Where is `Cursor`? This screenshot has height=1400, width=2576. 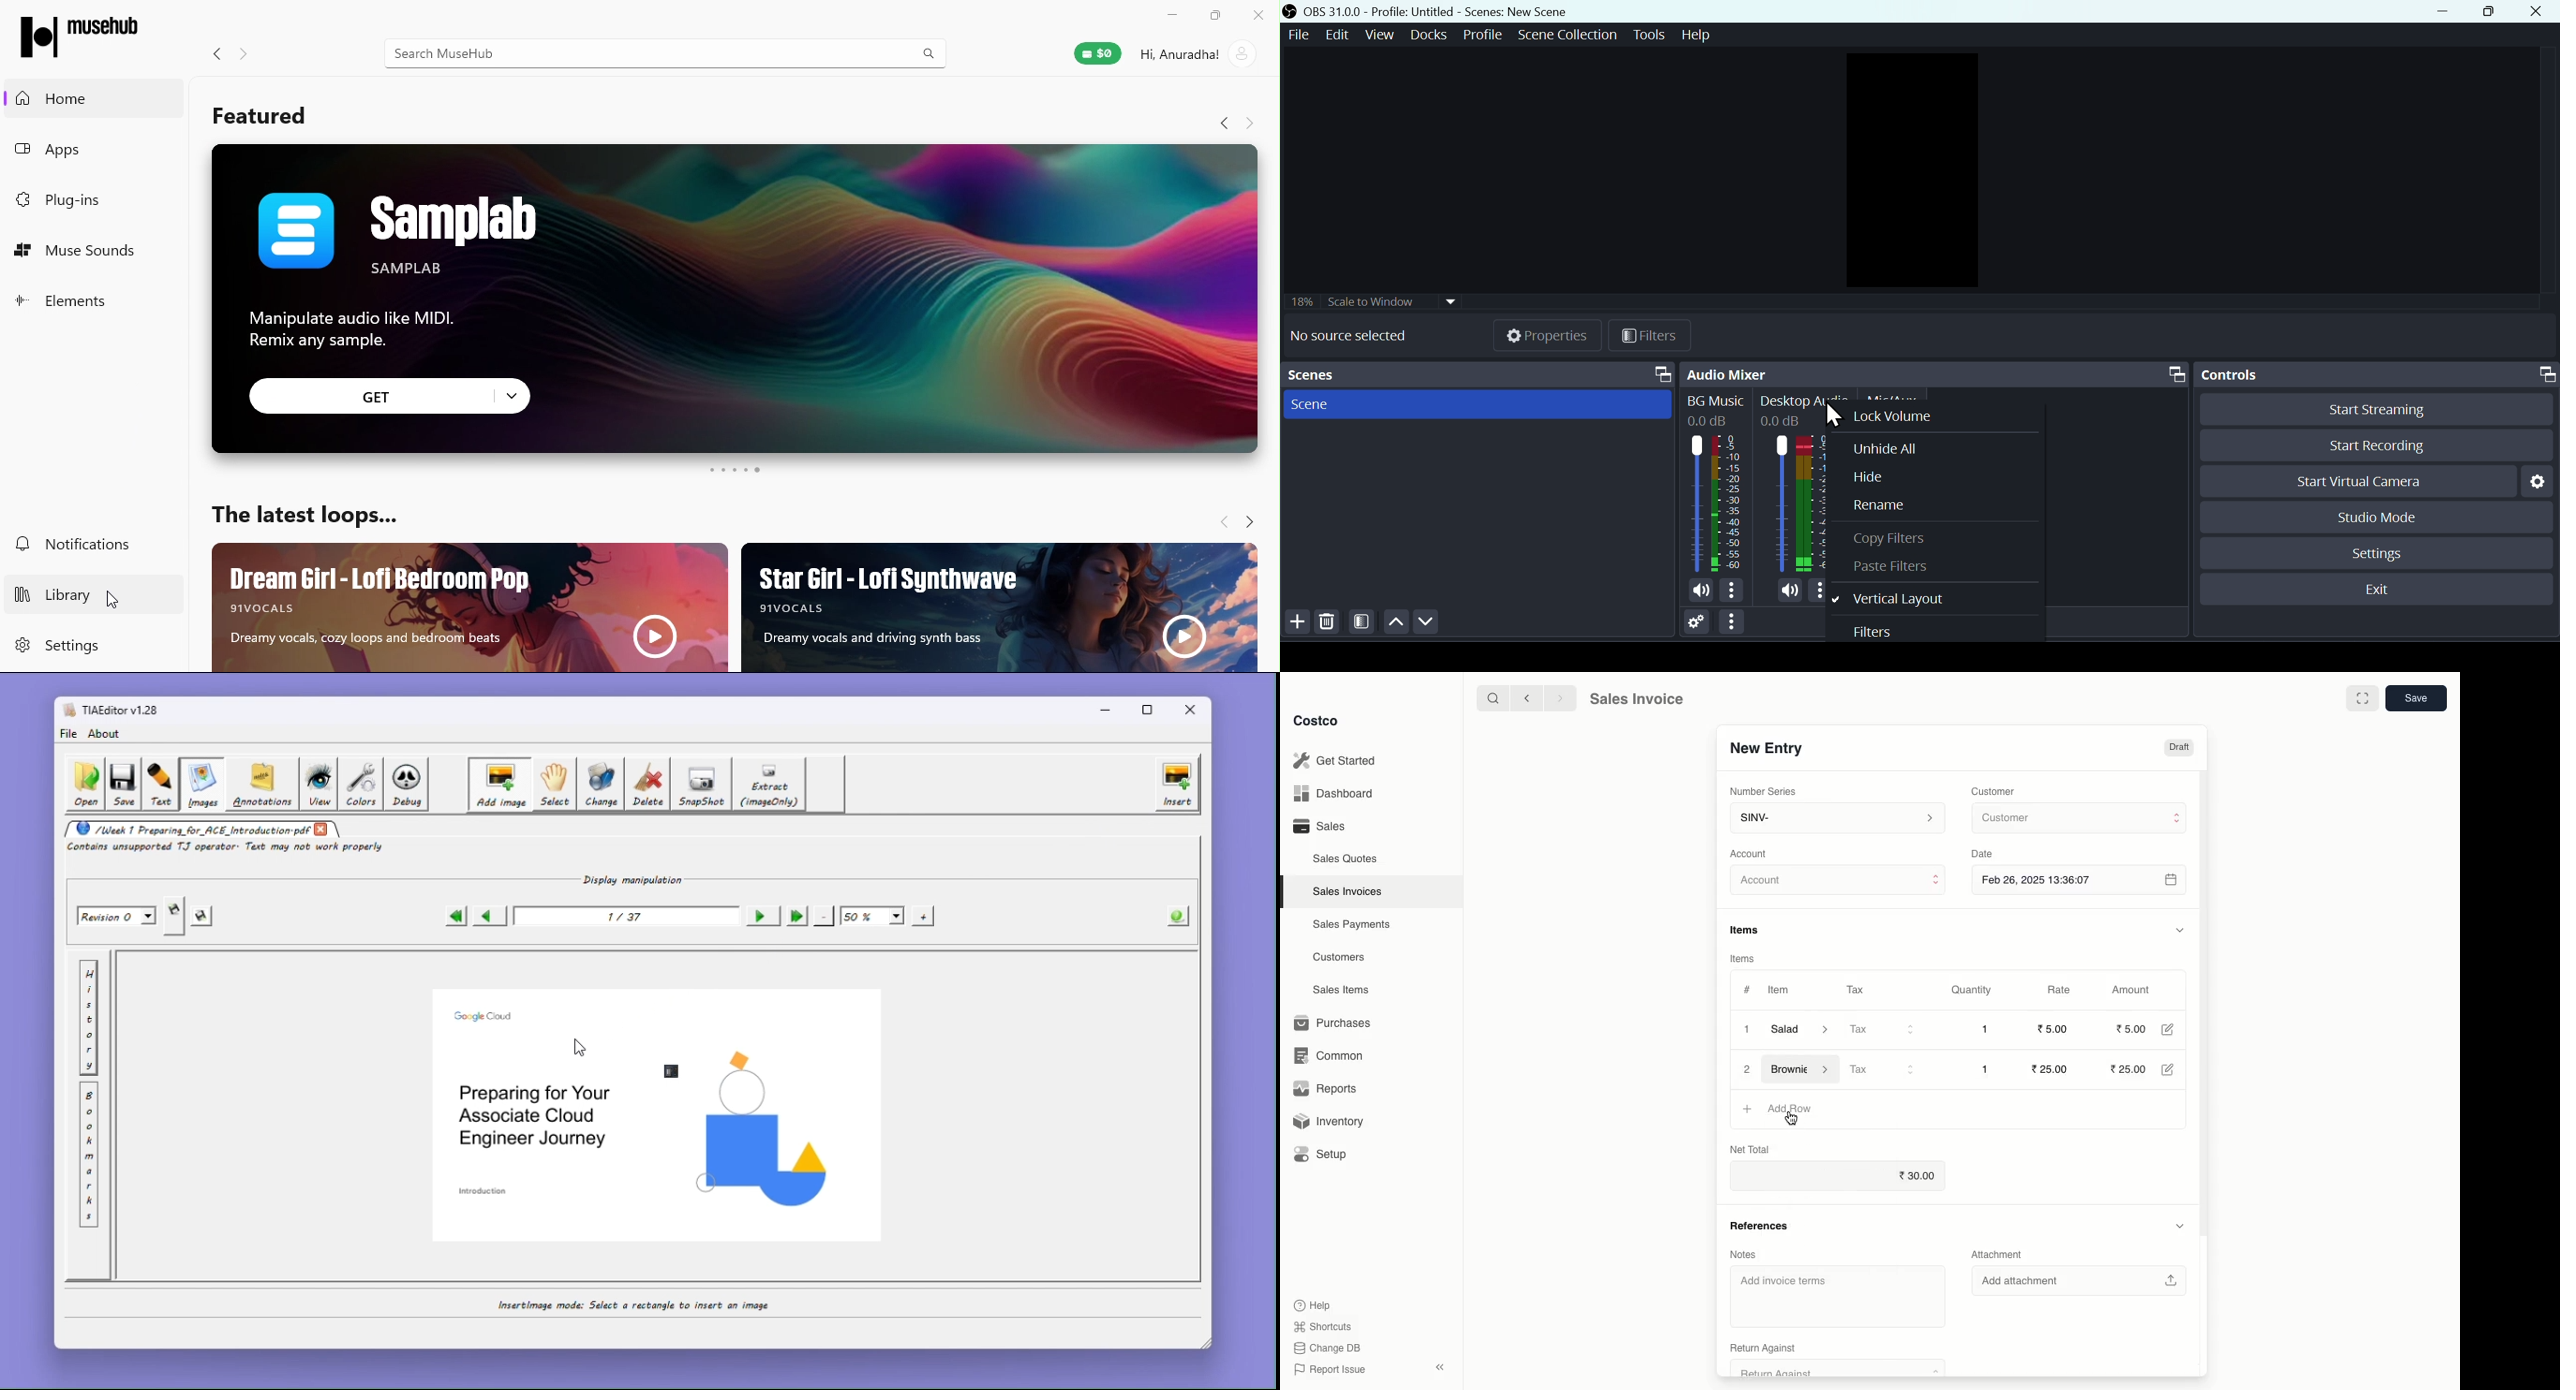
Cursor is located at coordinates (119, 600).